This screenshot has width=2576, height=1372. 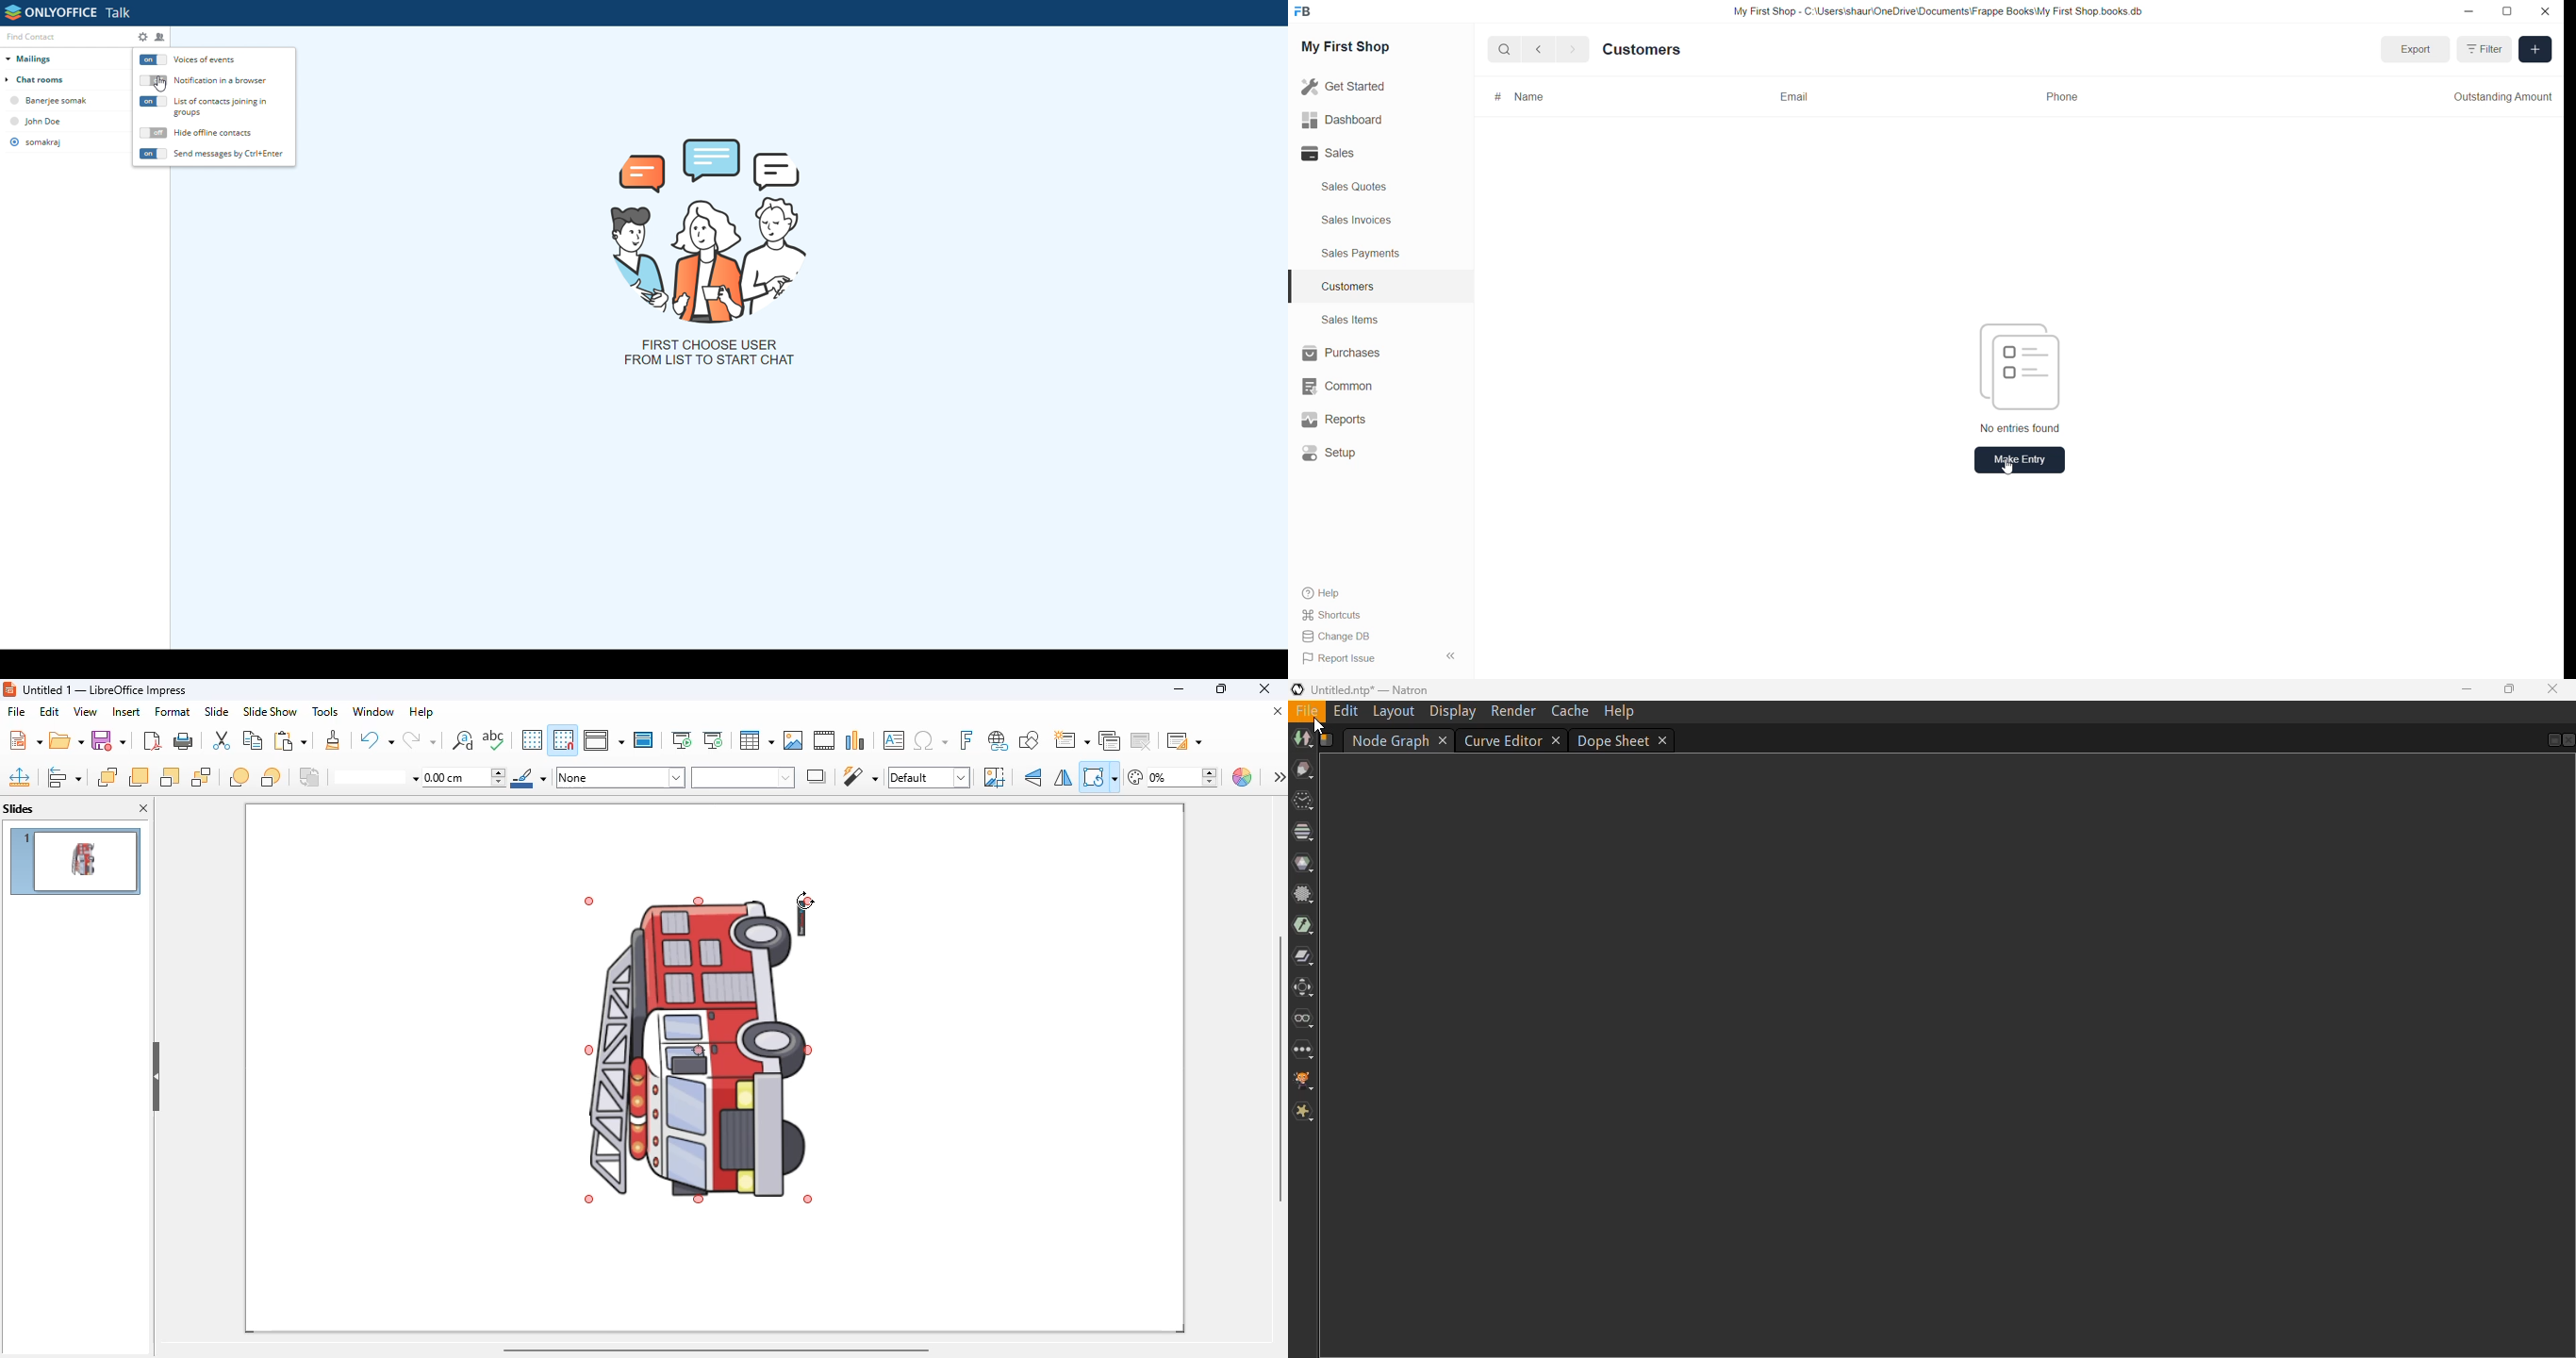 What do you see at coordinates (2009, 471) in the screenshot?
I see `cursor` at bounding box center [2009, 471].